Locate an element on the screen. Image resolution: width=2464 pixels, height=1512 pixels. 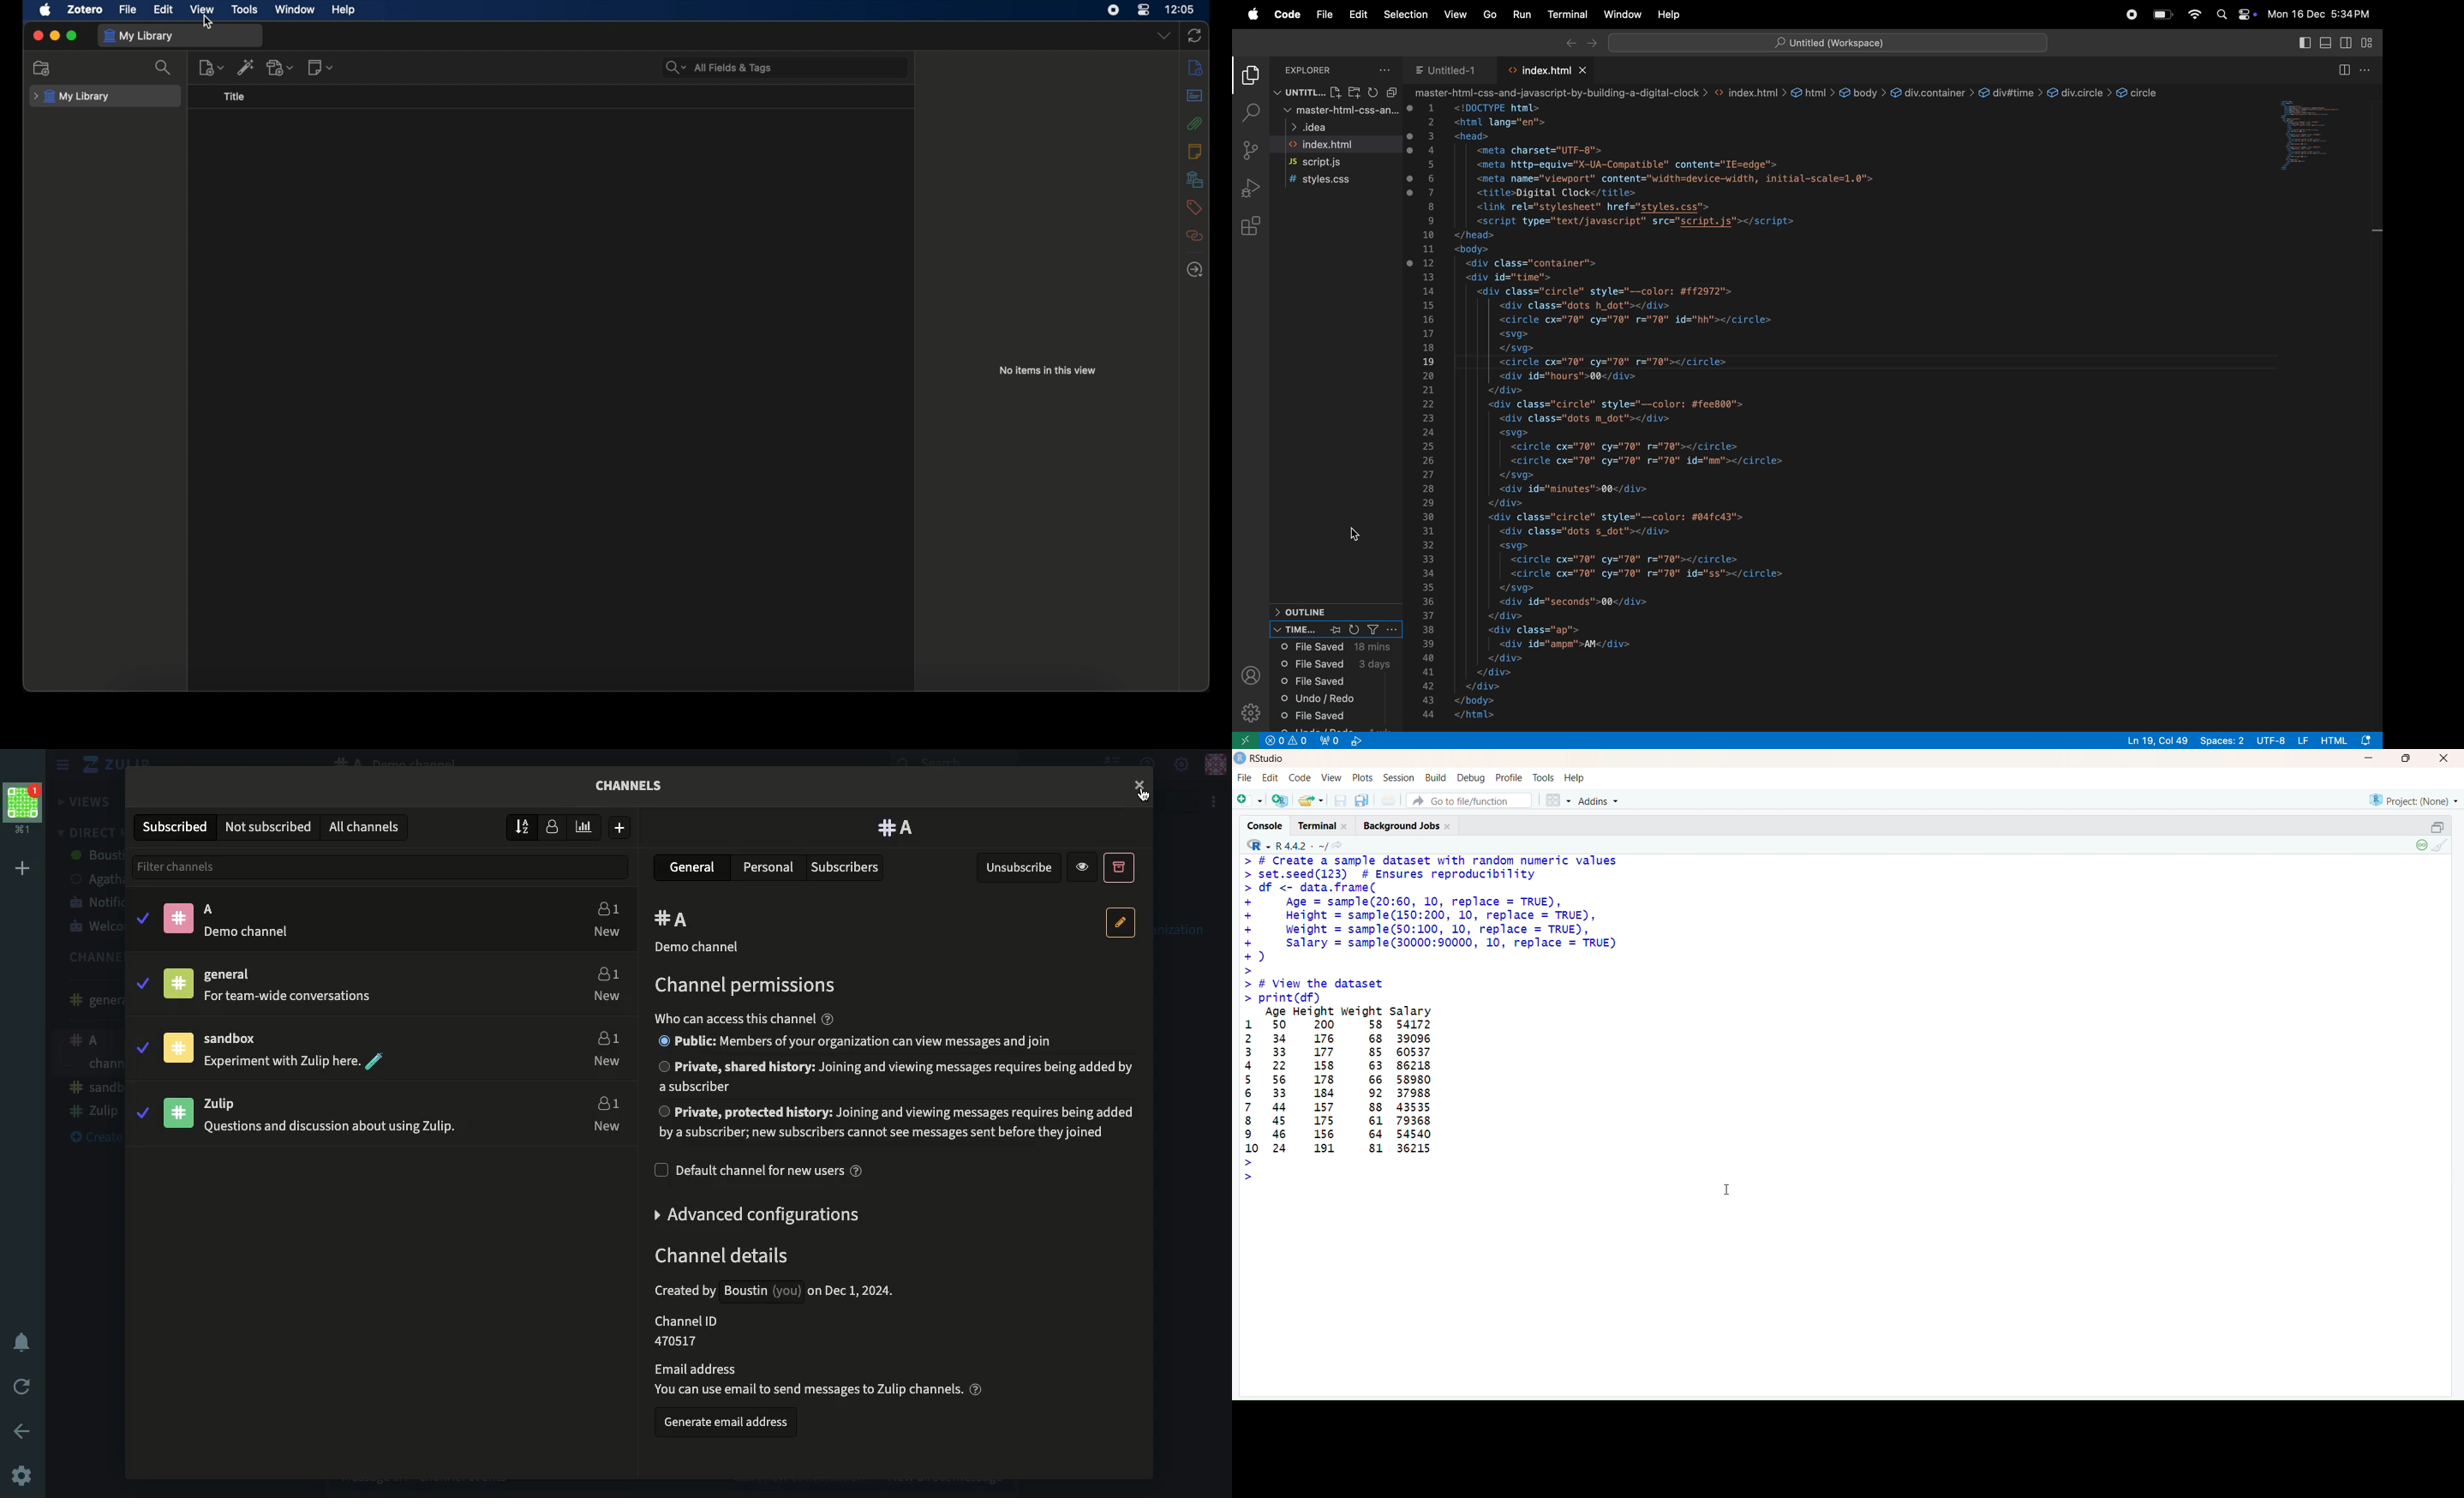
RStudio is located at coordinates (1262, 759).